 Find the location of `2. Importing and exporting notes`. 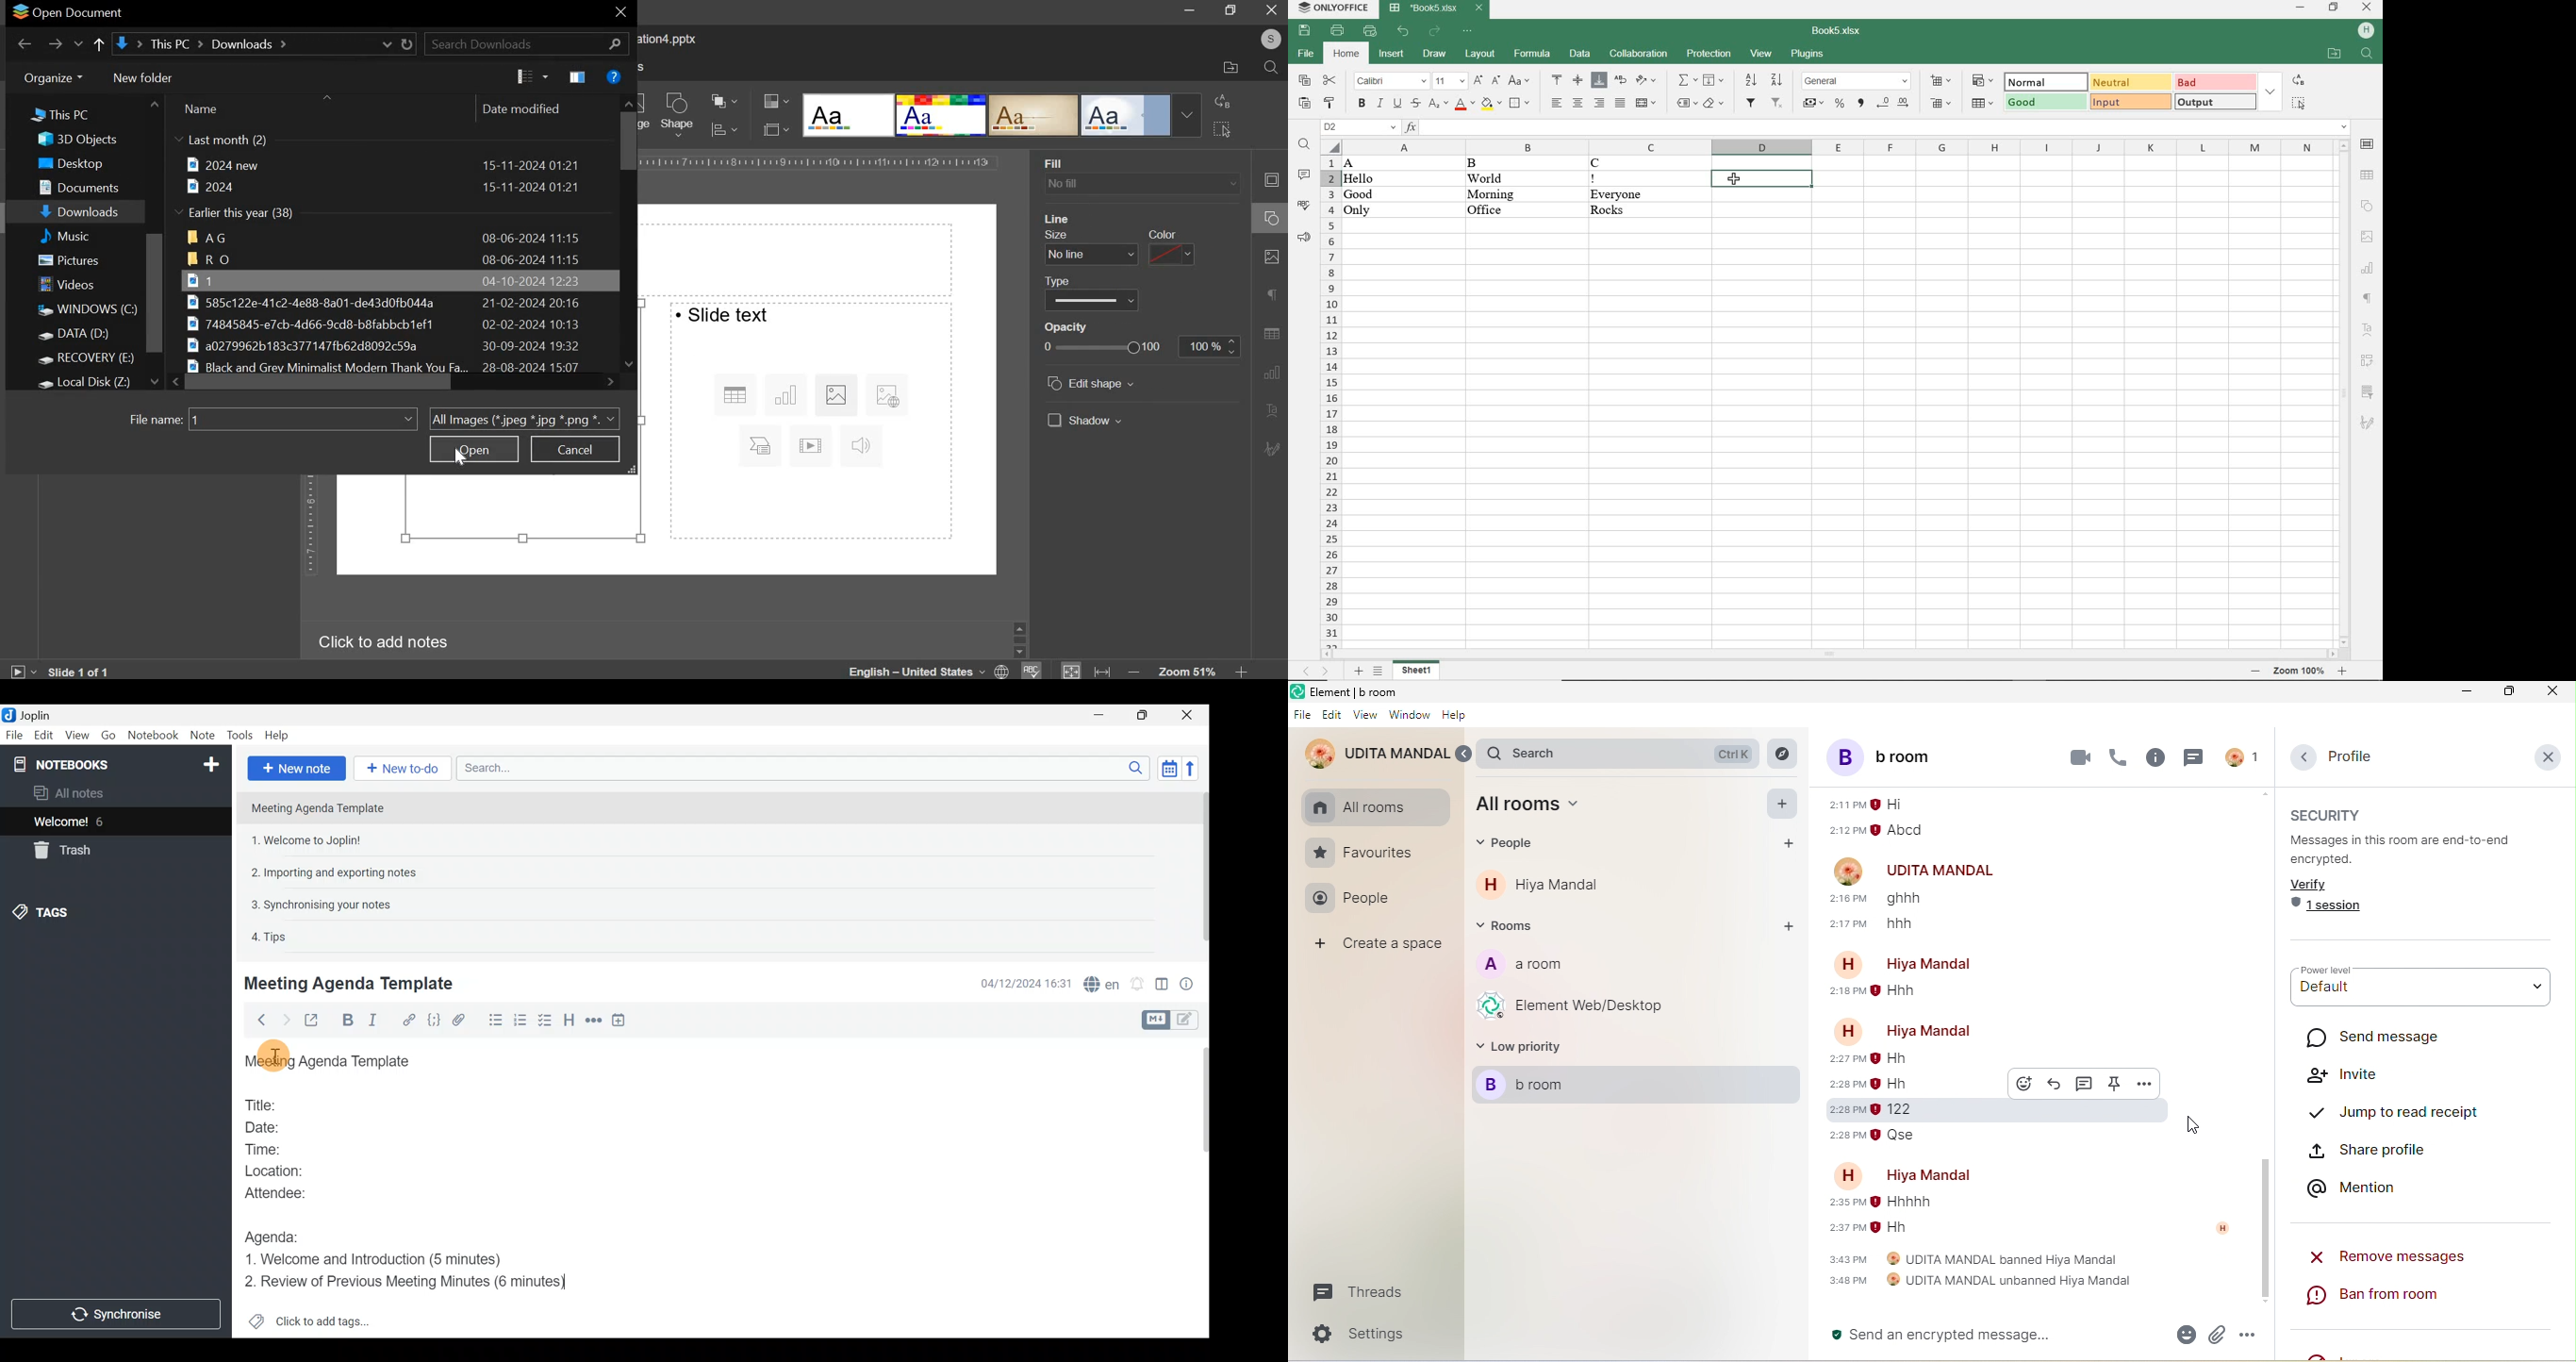

2. Importing and exporting notes is located at coordinates (338, 873).